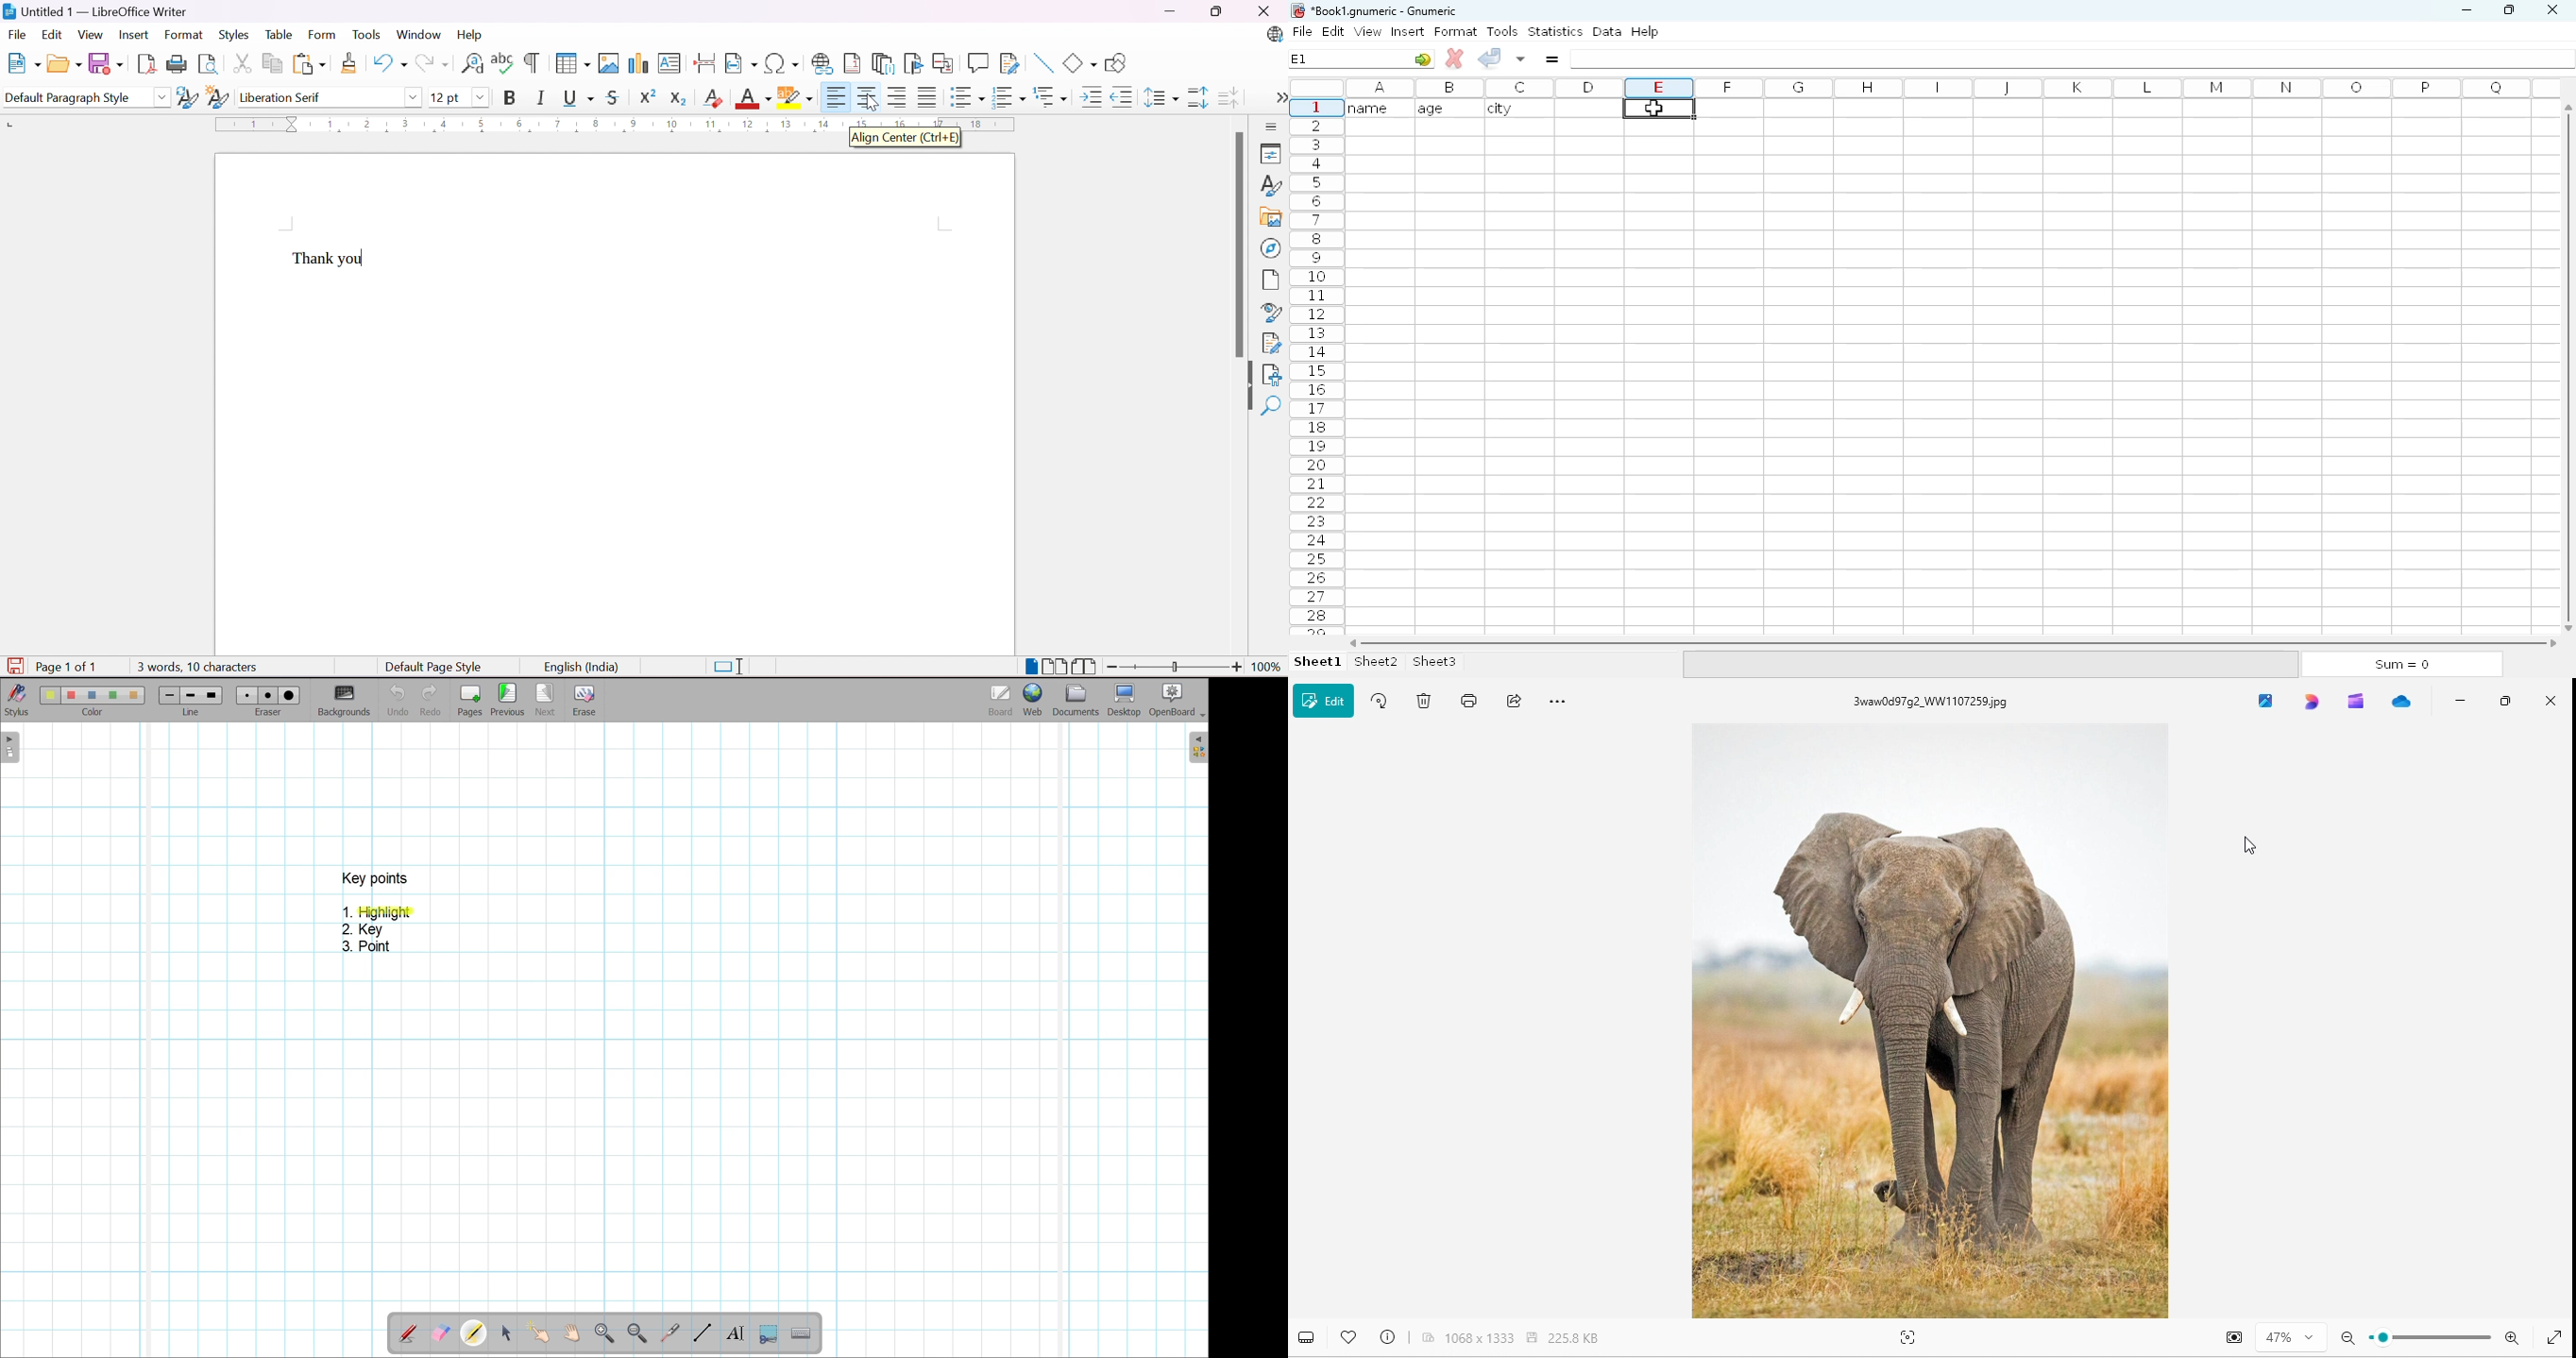 This screenshot has height=1372, width=2576. What do you see at coordinates (321, 36) in the screenshot?
I see `Form` at bounding box center [321, 36].